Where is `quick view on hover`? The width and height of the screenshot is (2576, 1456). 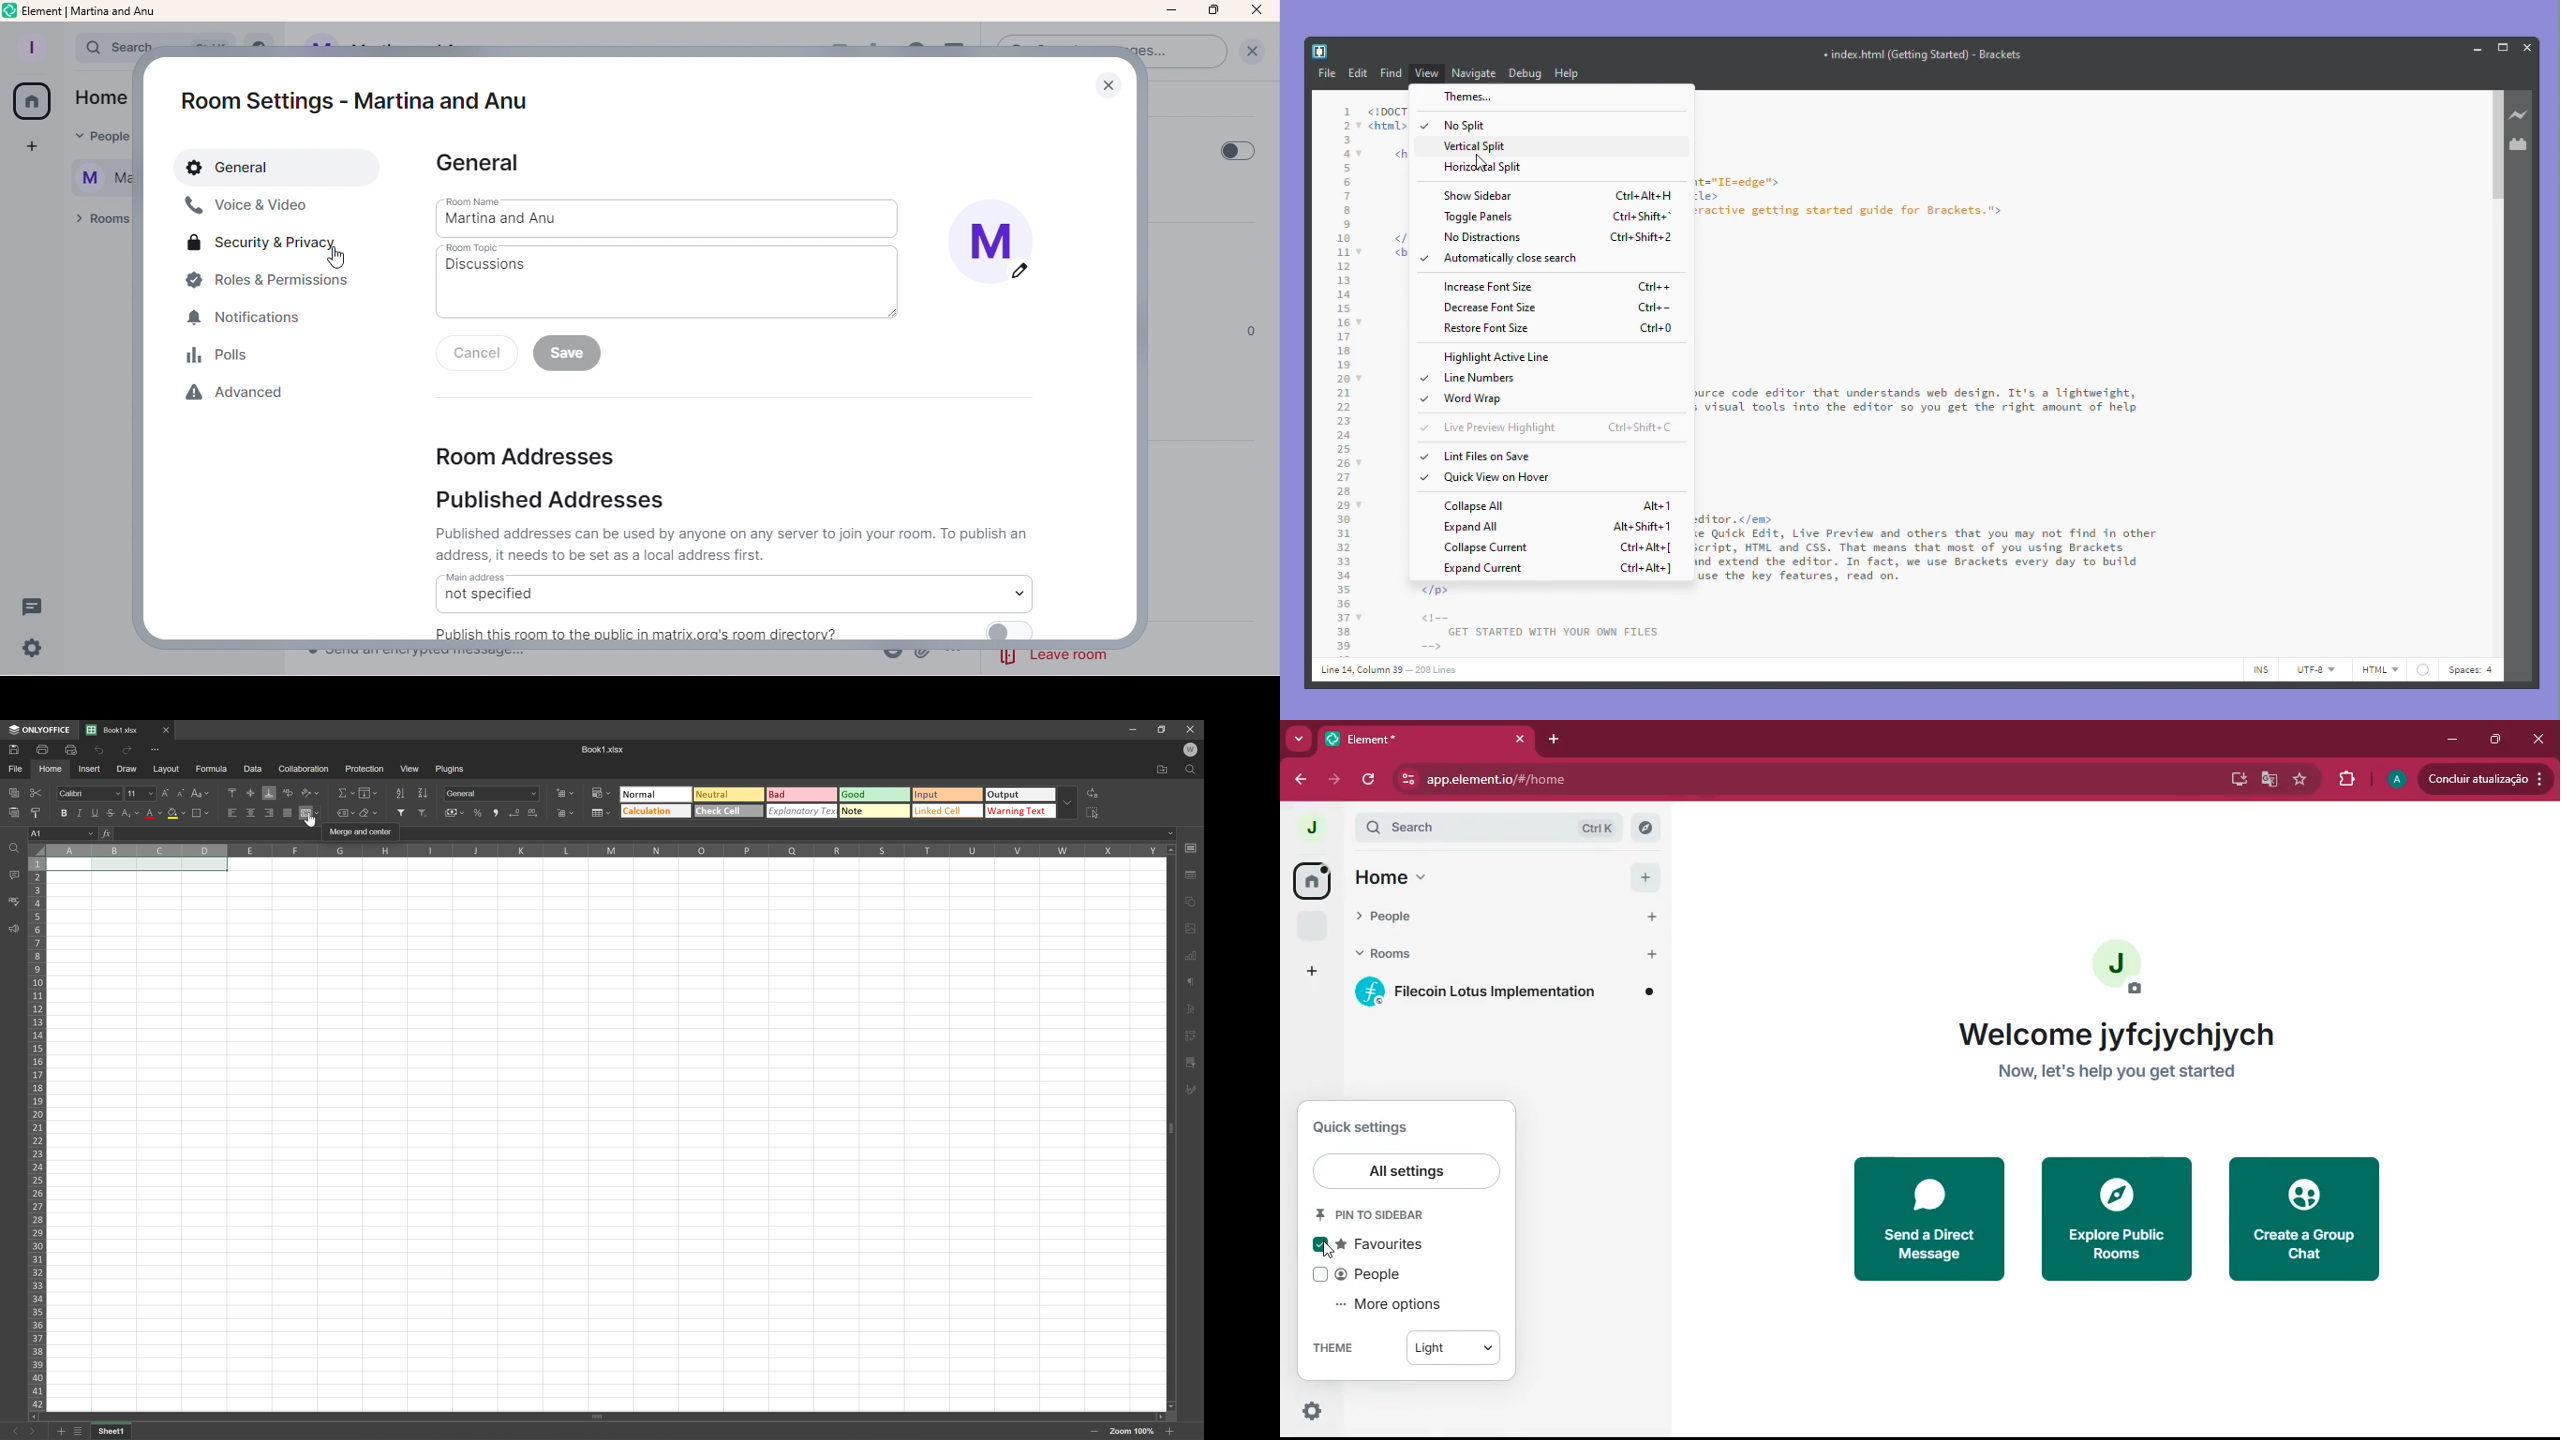 quick view on hover is located at coordinates (1499, 479).